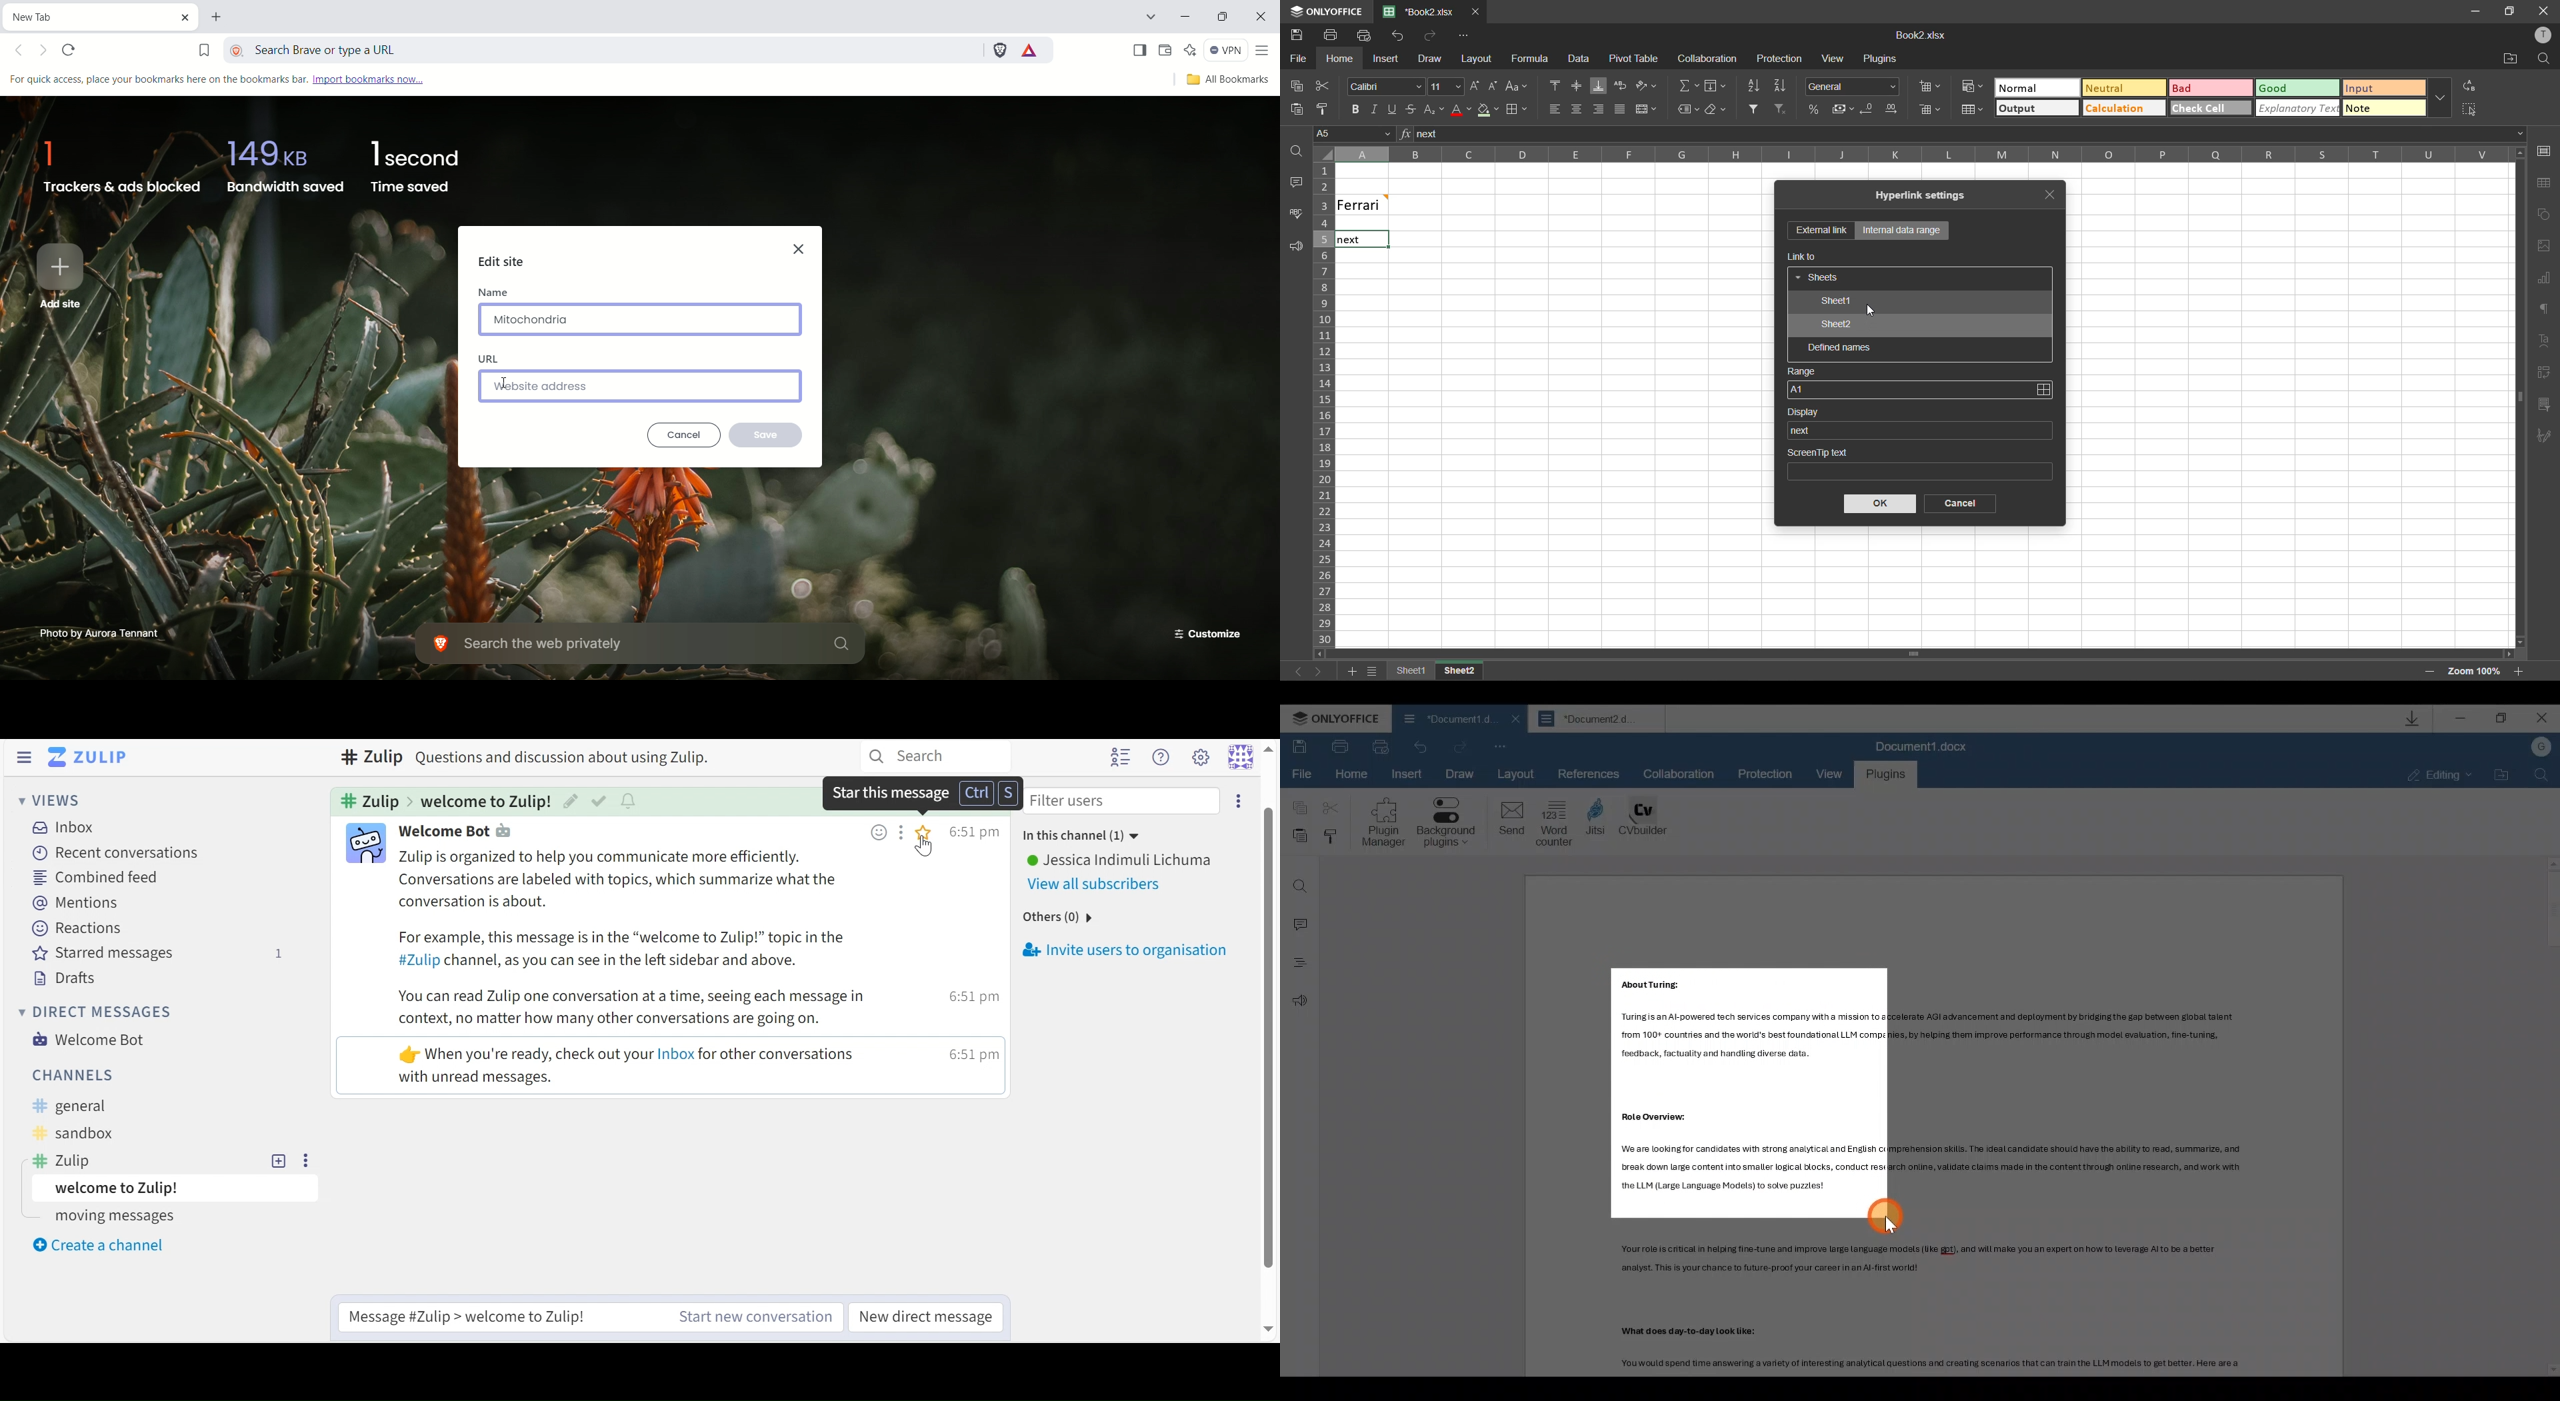 This screenshot has width=2576, height=1428. I want to click on cancel, so click(685, 436).